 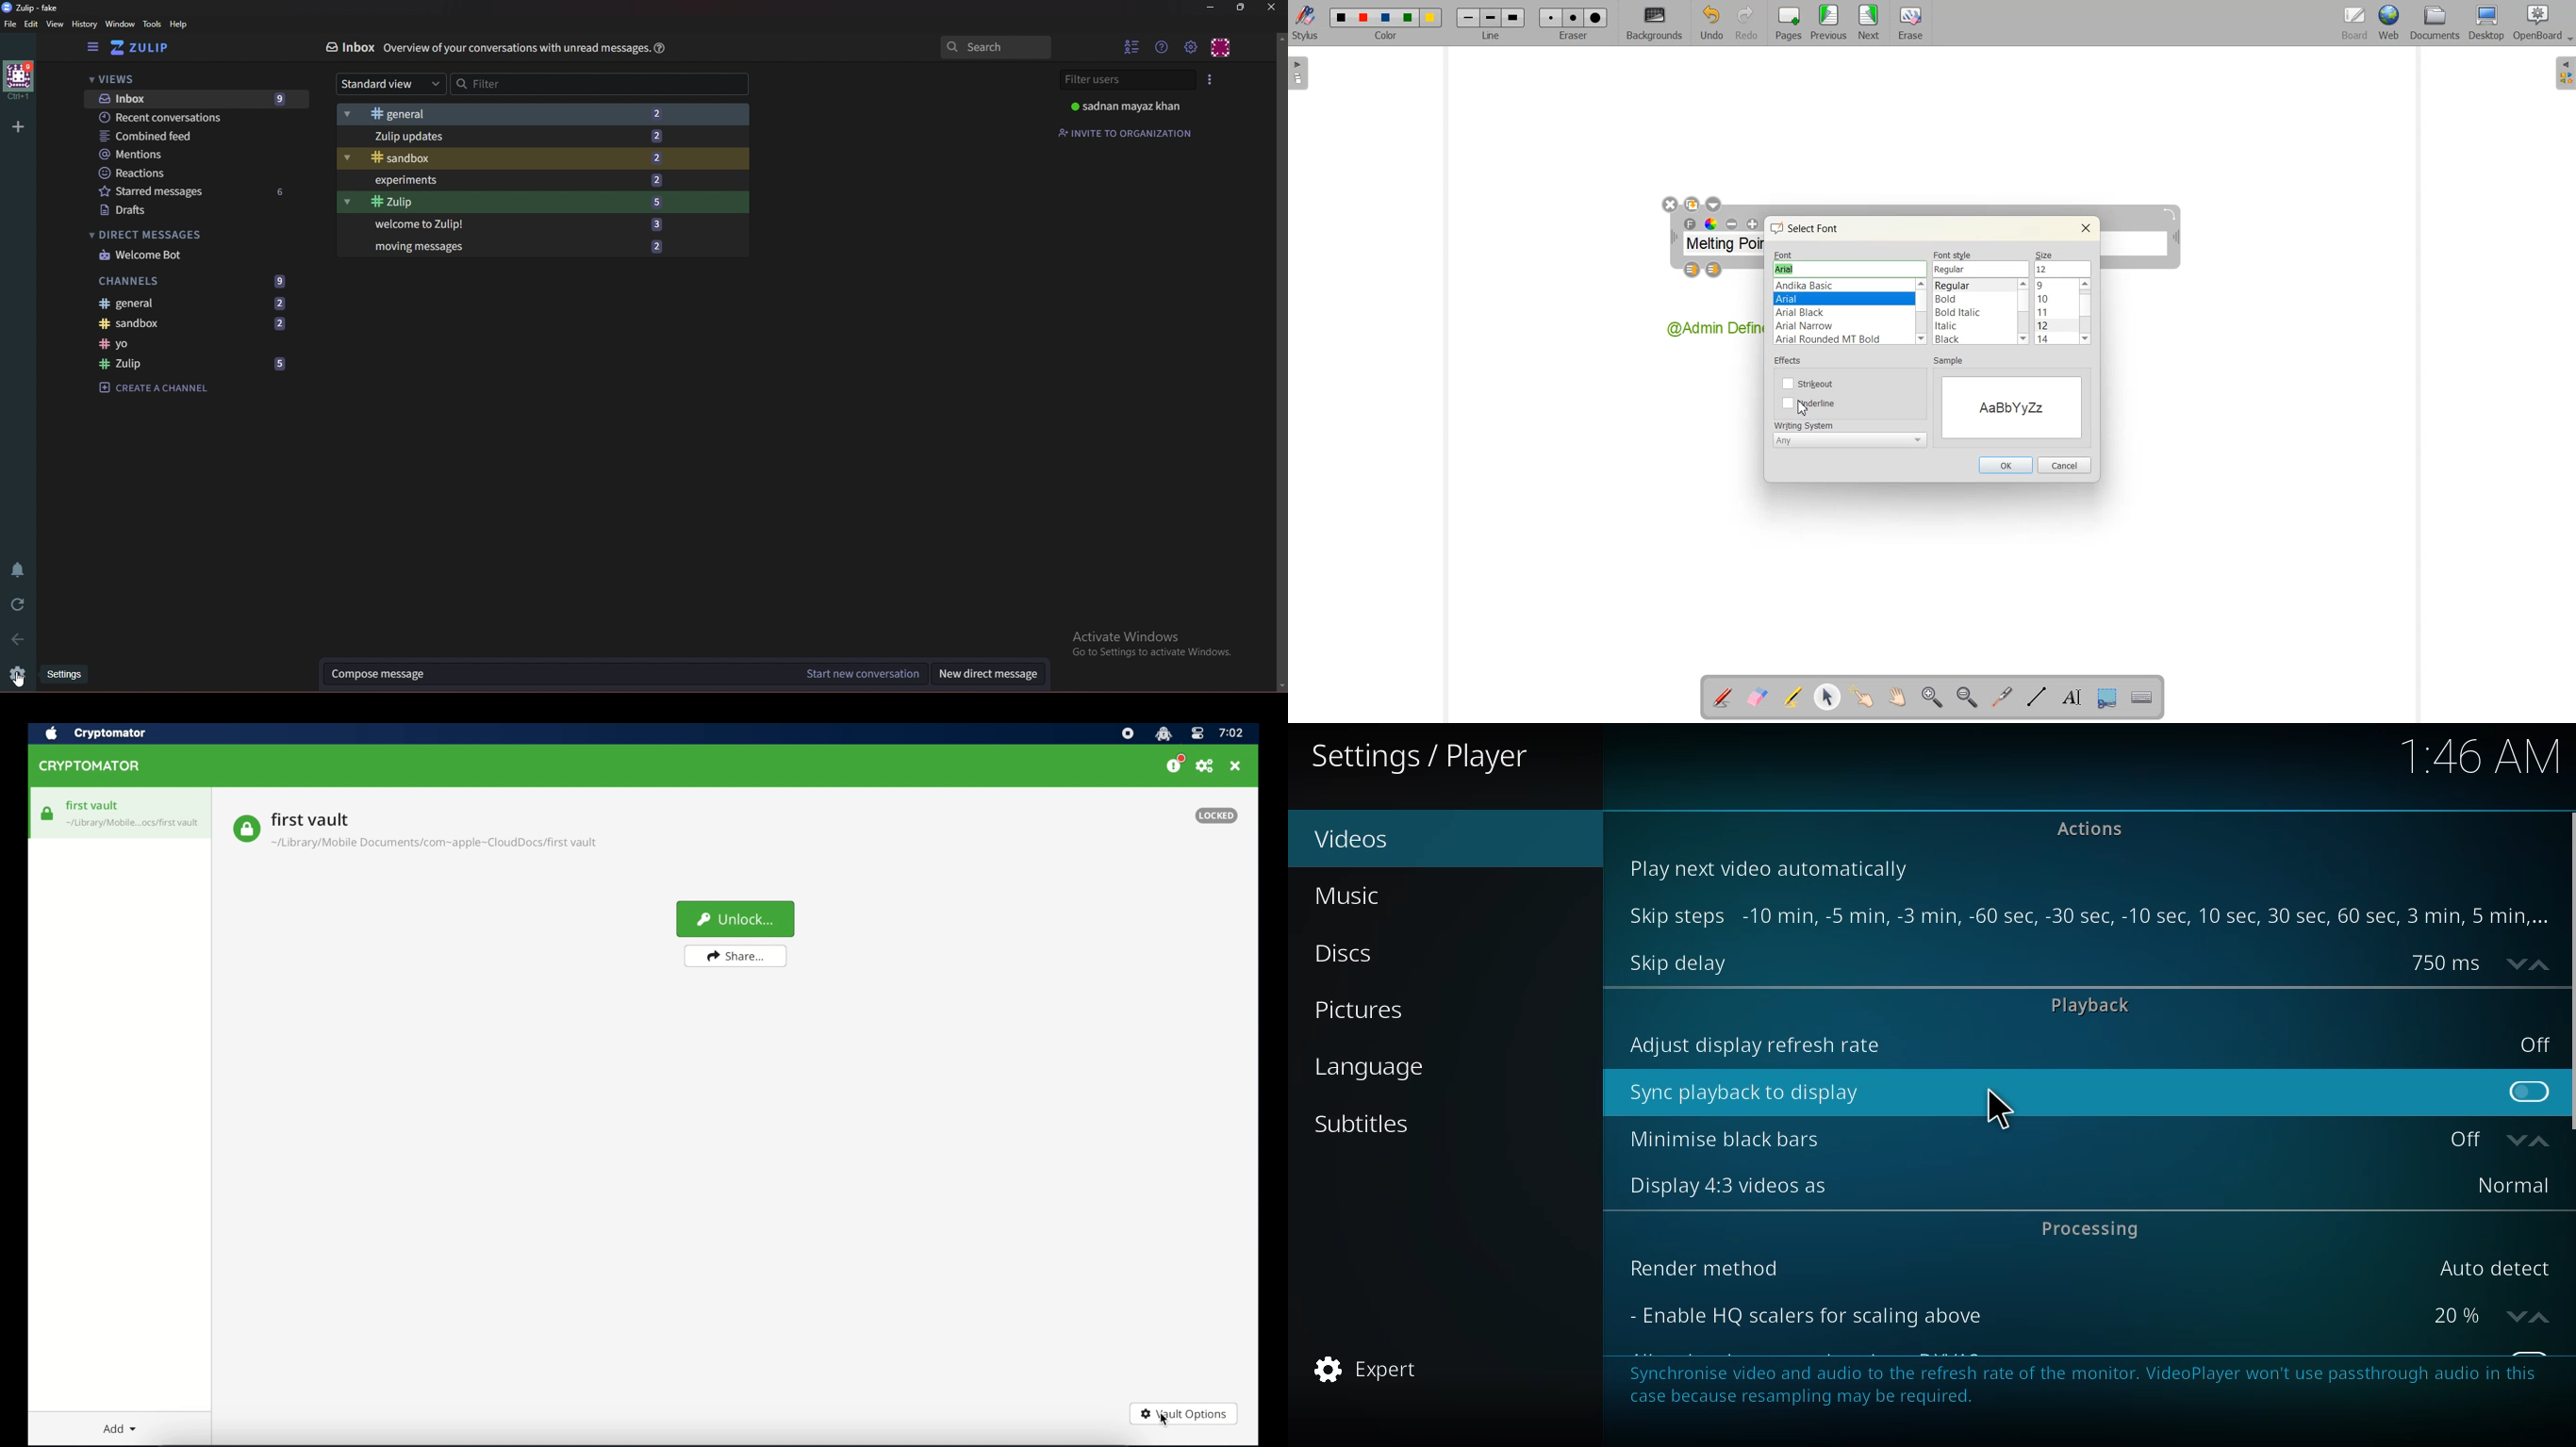 What do you see at coordinates (548, 247) in the screenshot?
I see `Moving messages` at bounding box center [548, 247].